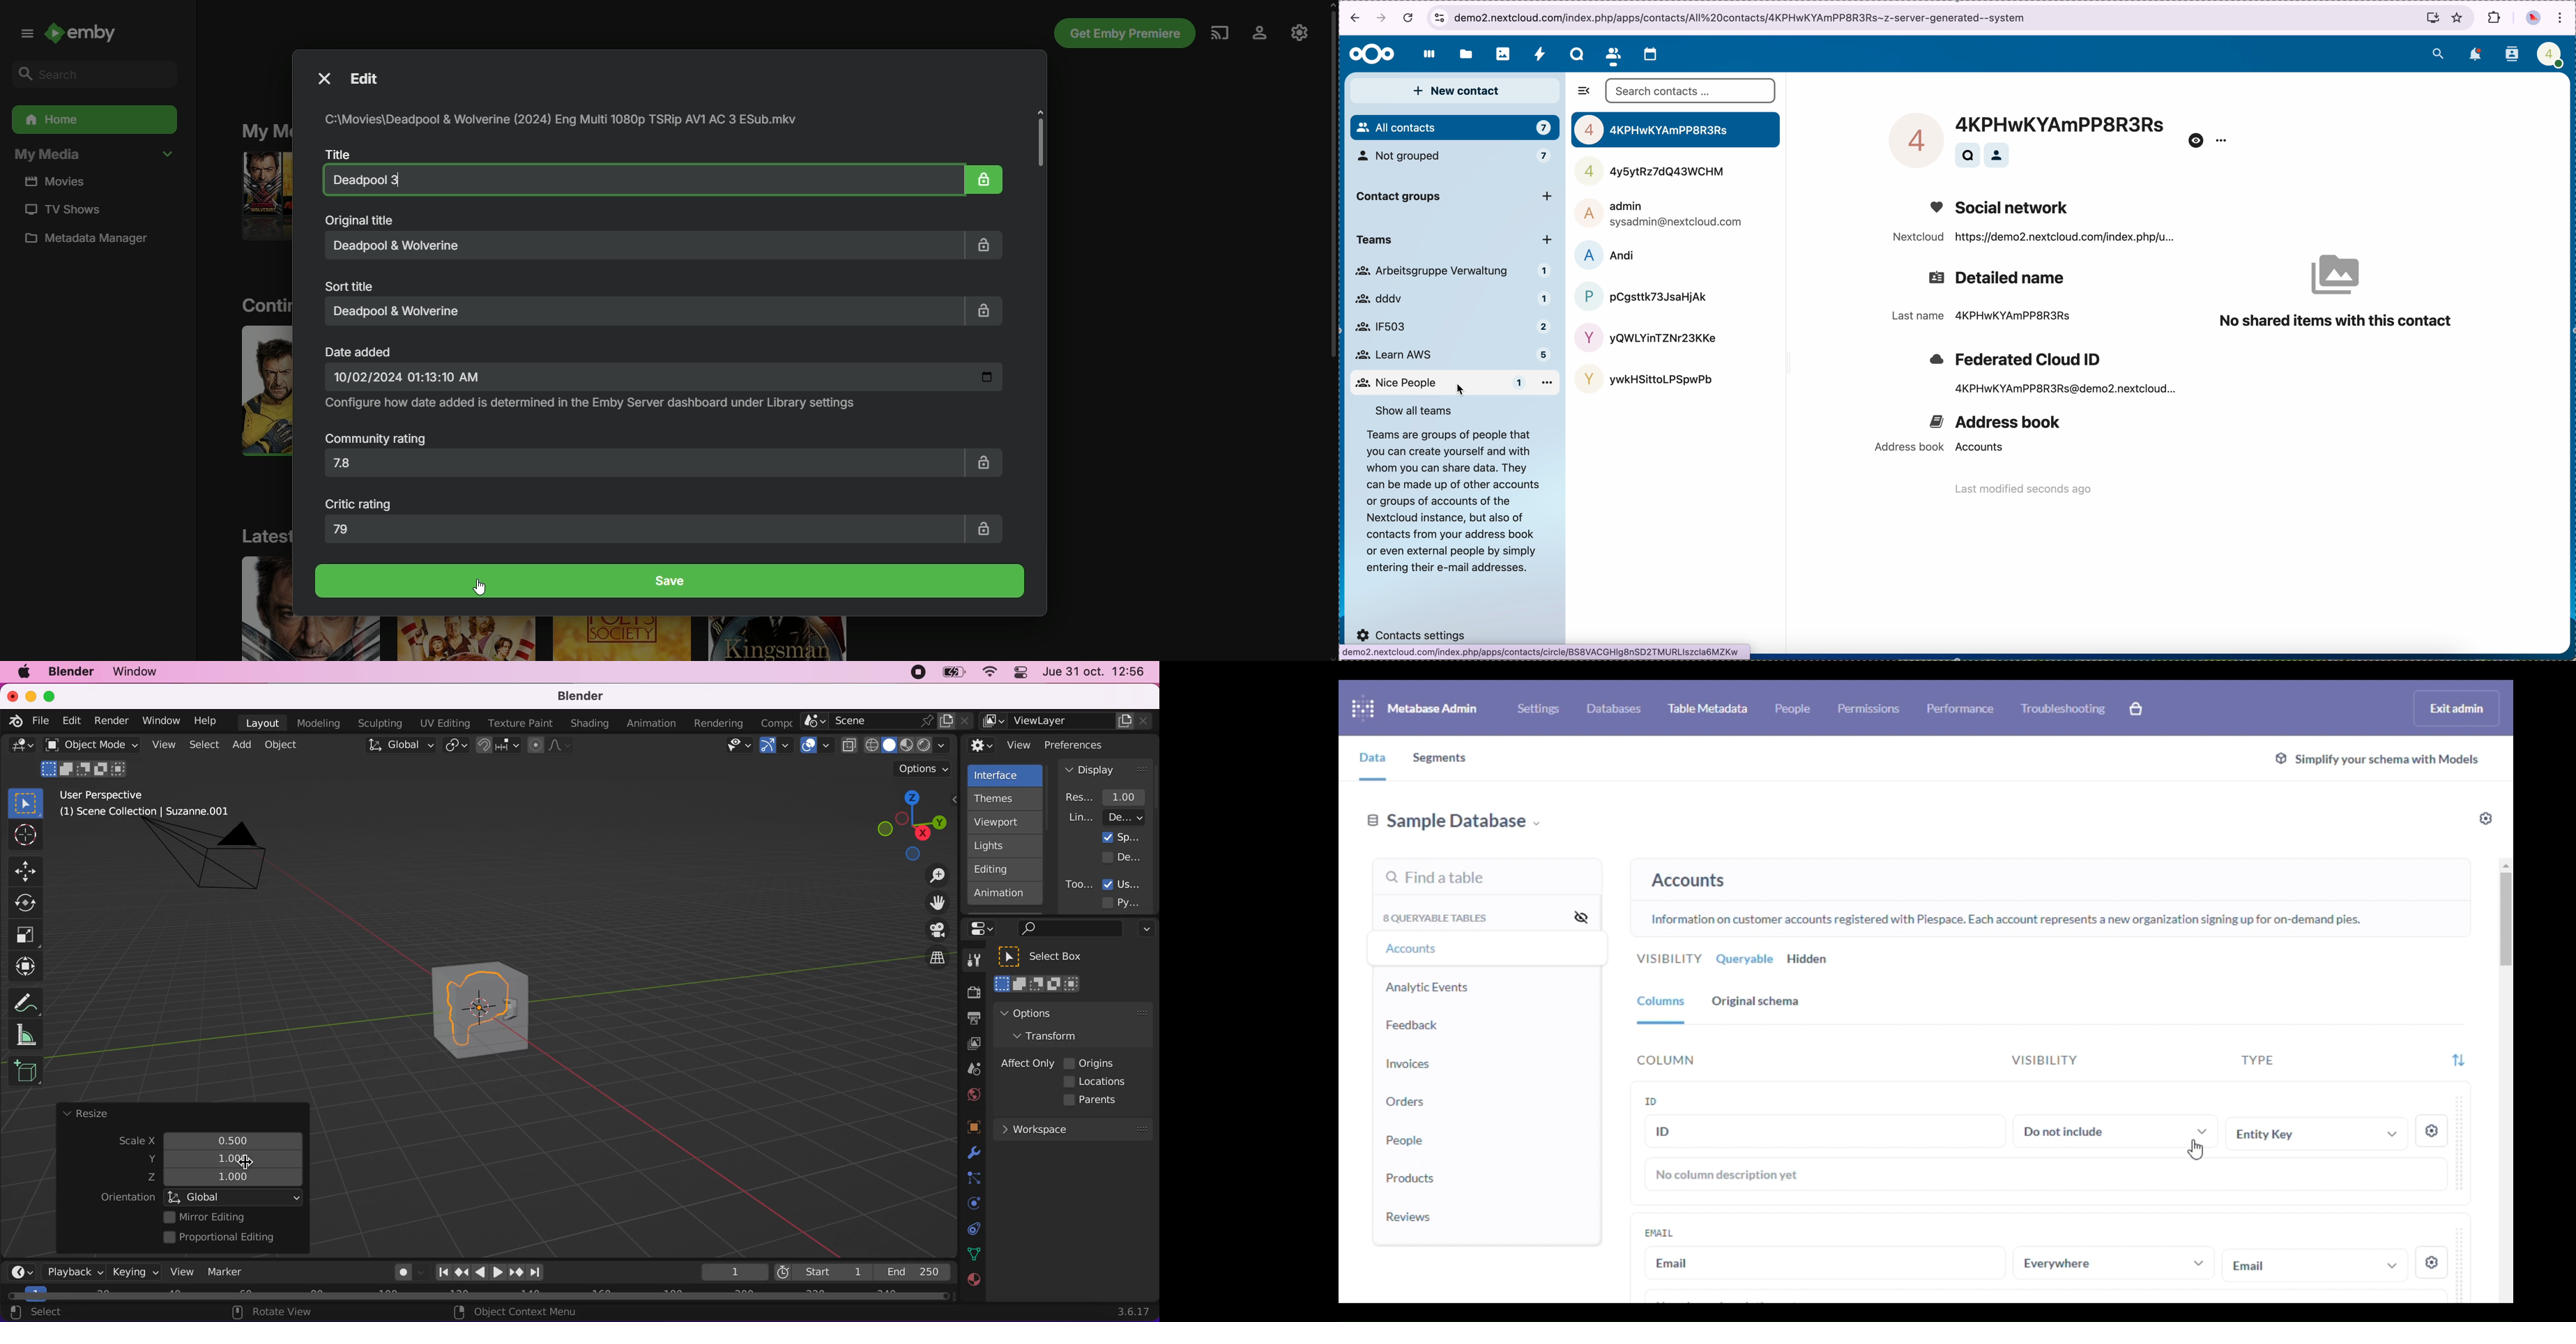  I want to click on analytic events, so click(1427, 987).